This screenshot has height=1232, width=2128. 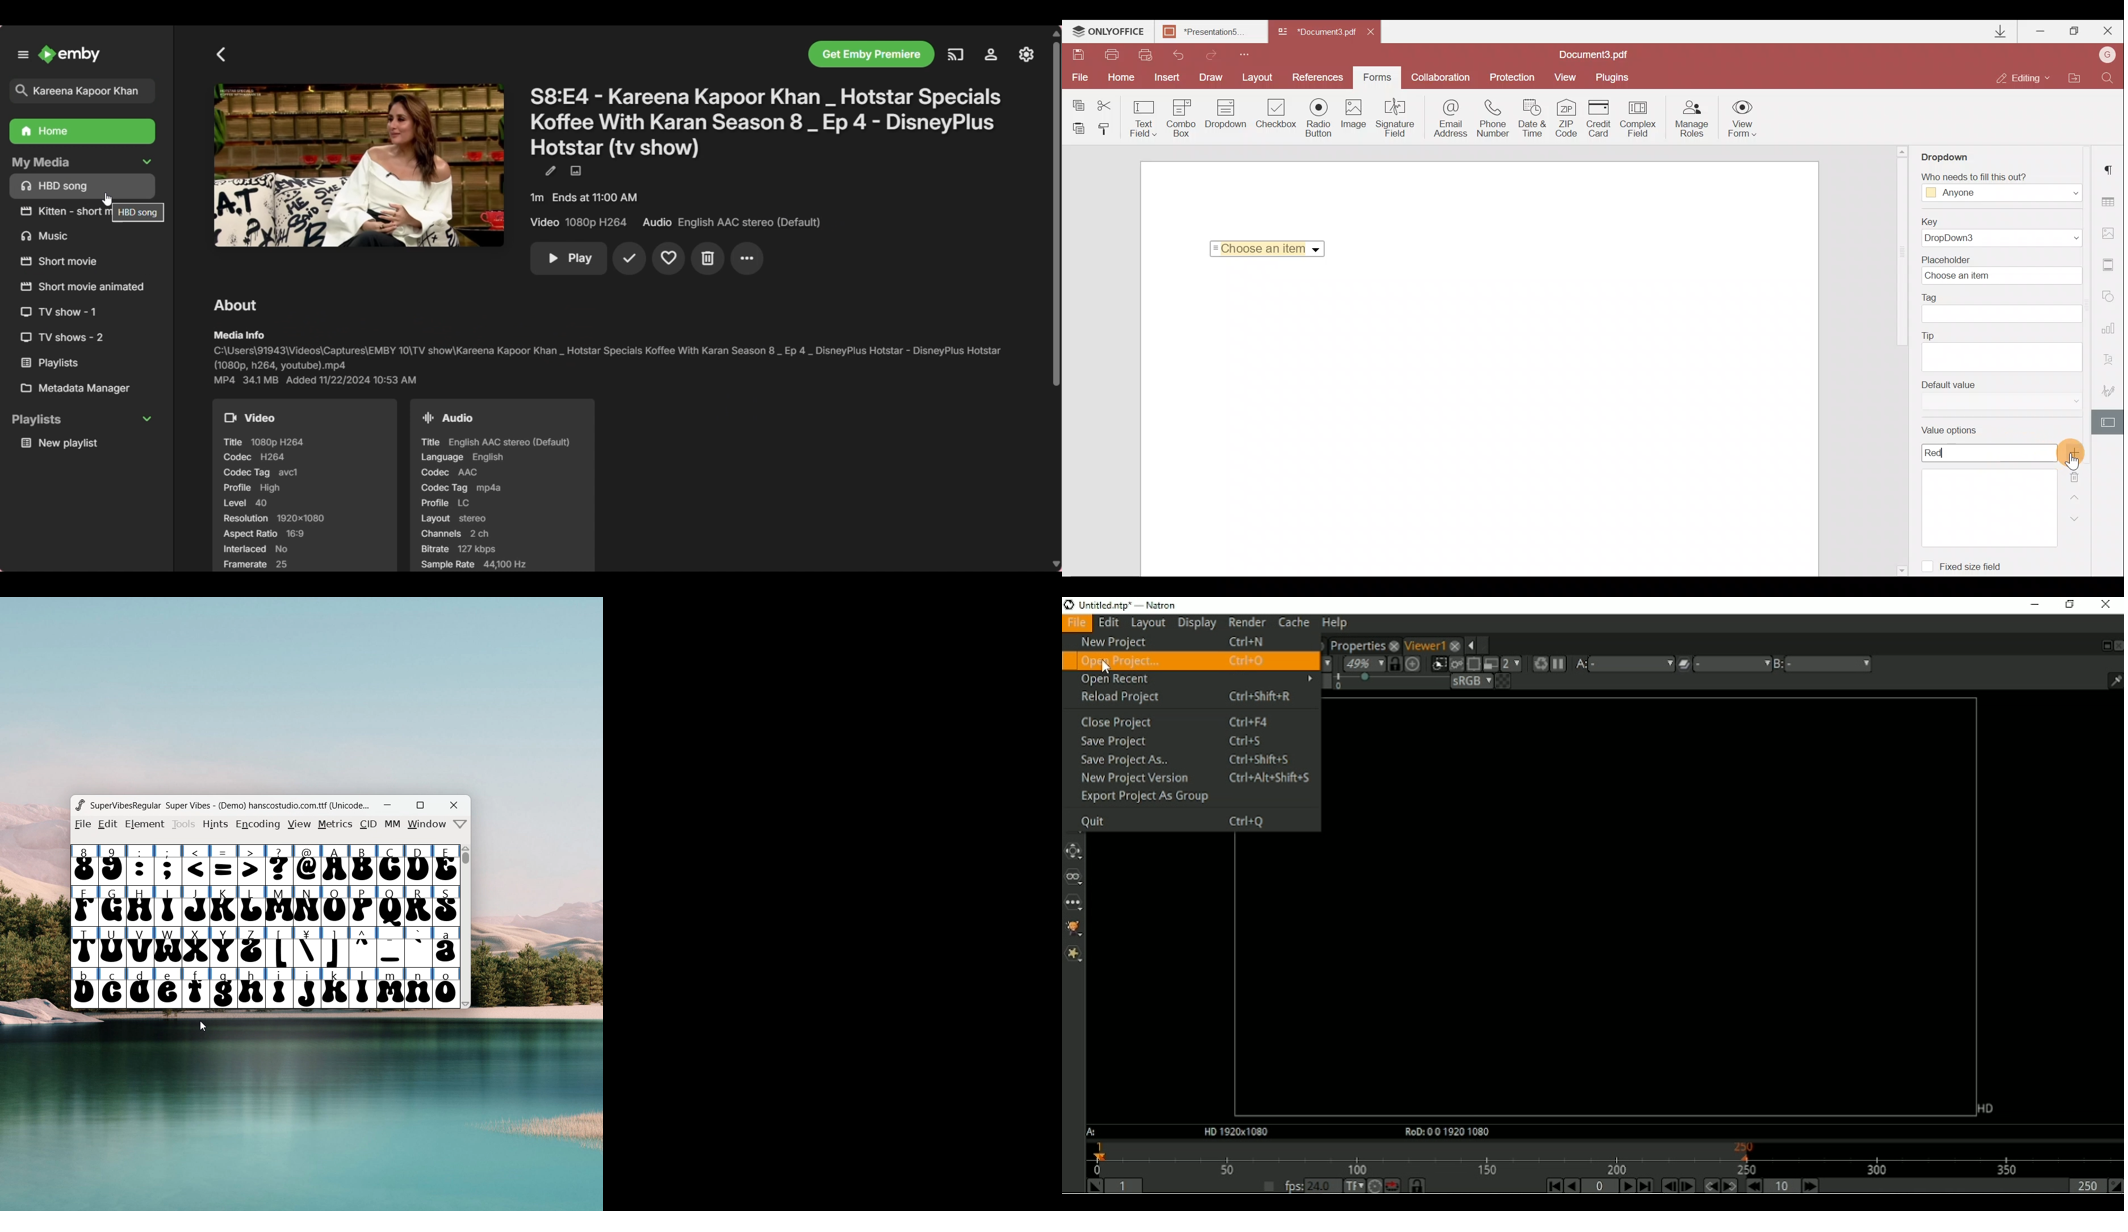 I want to click on ^, so click(x=363, y=947).